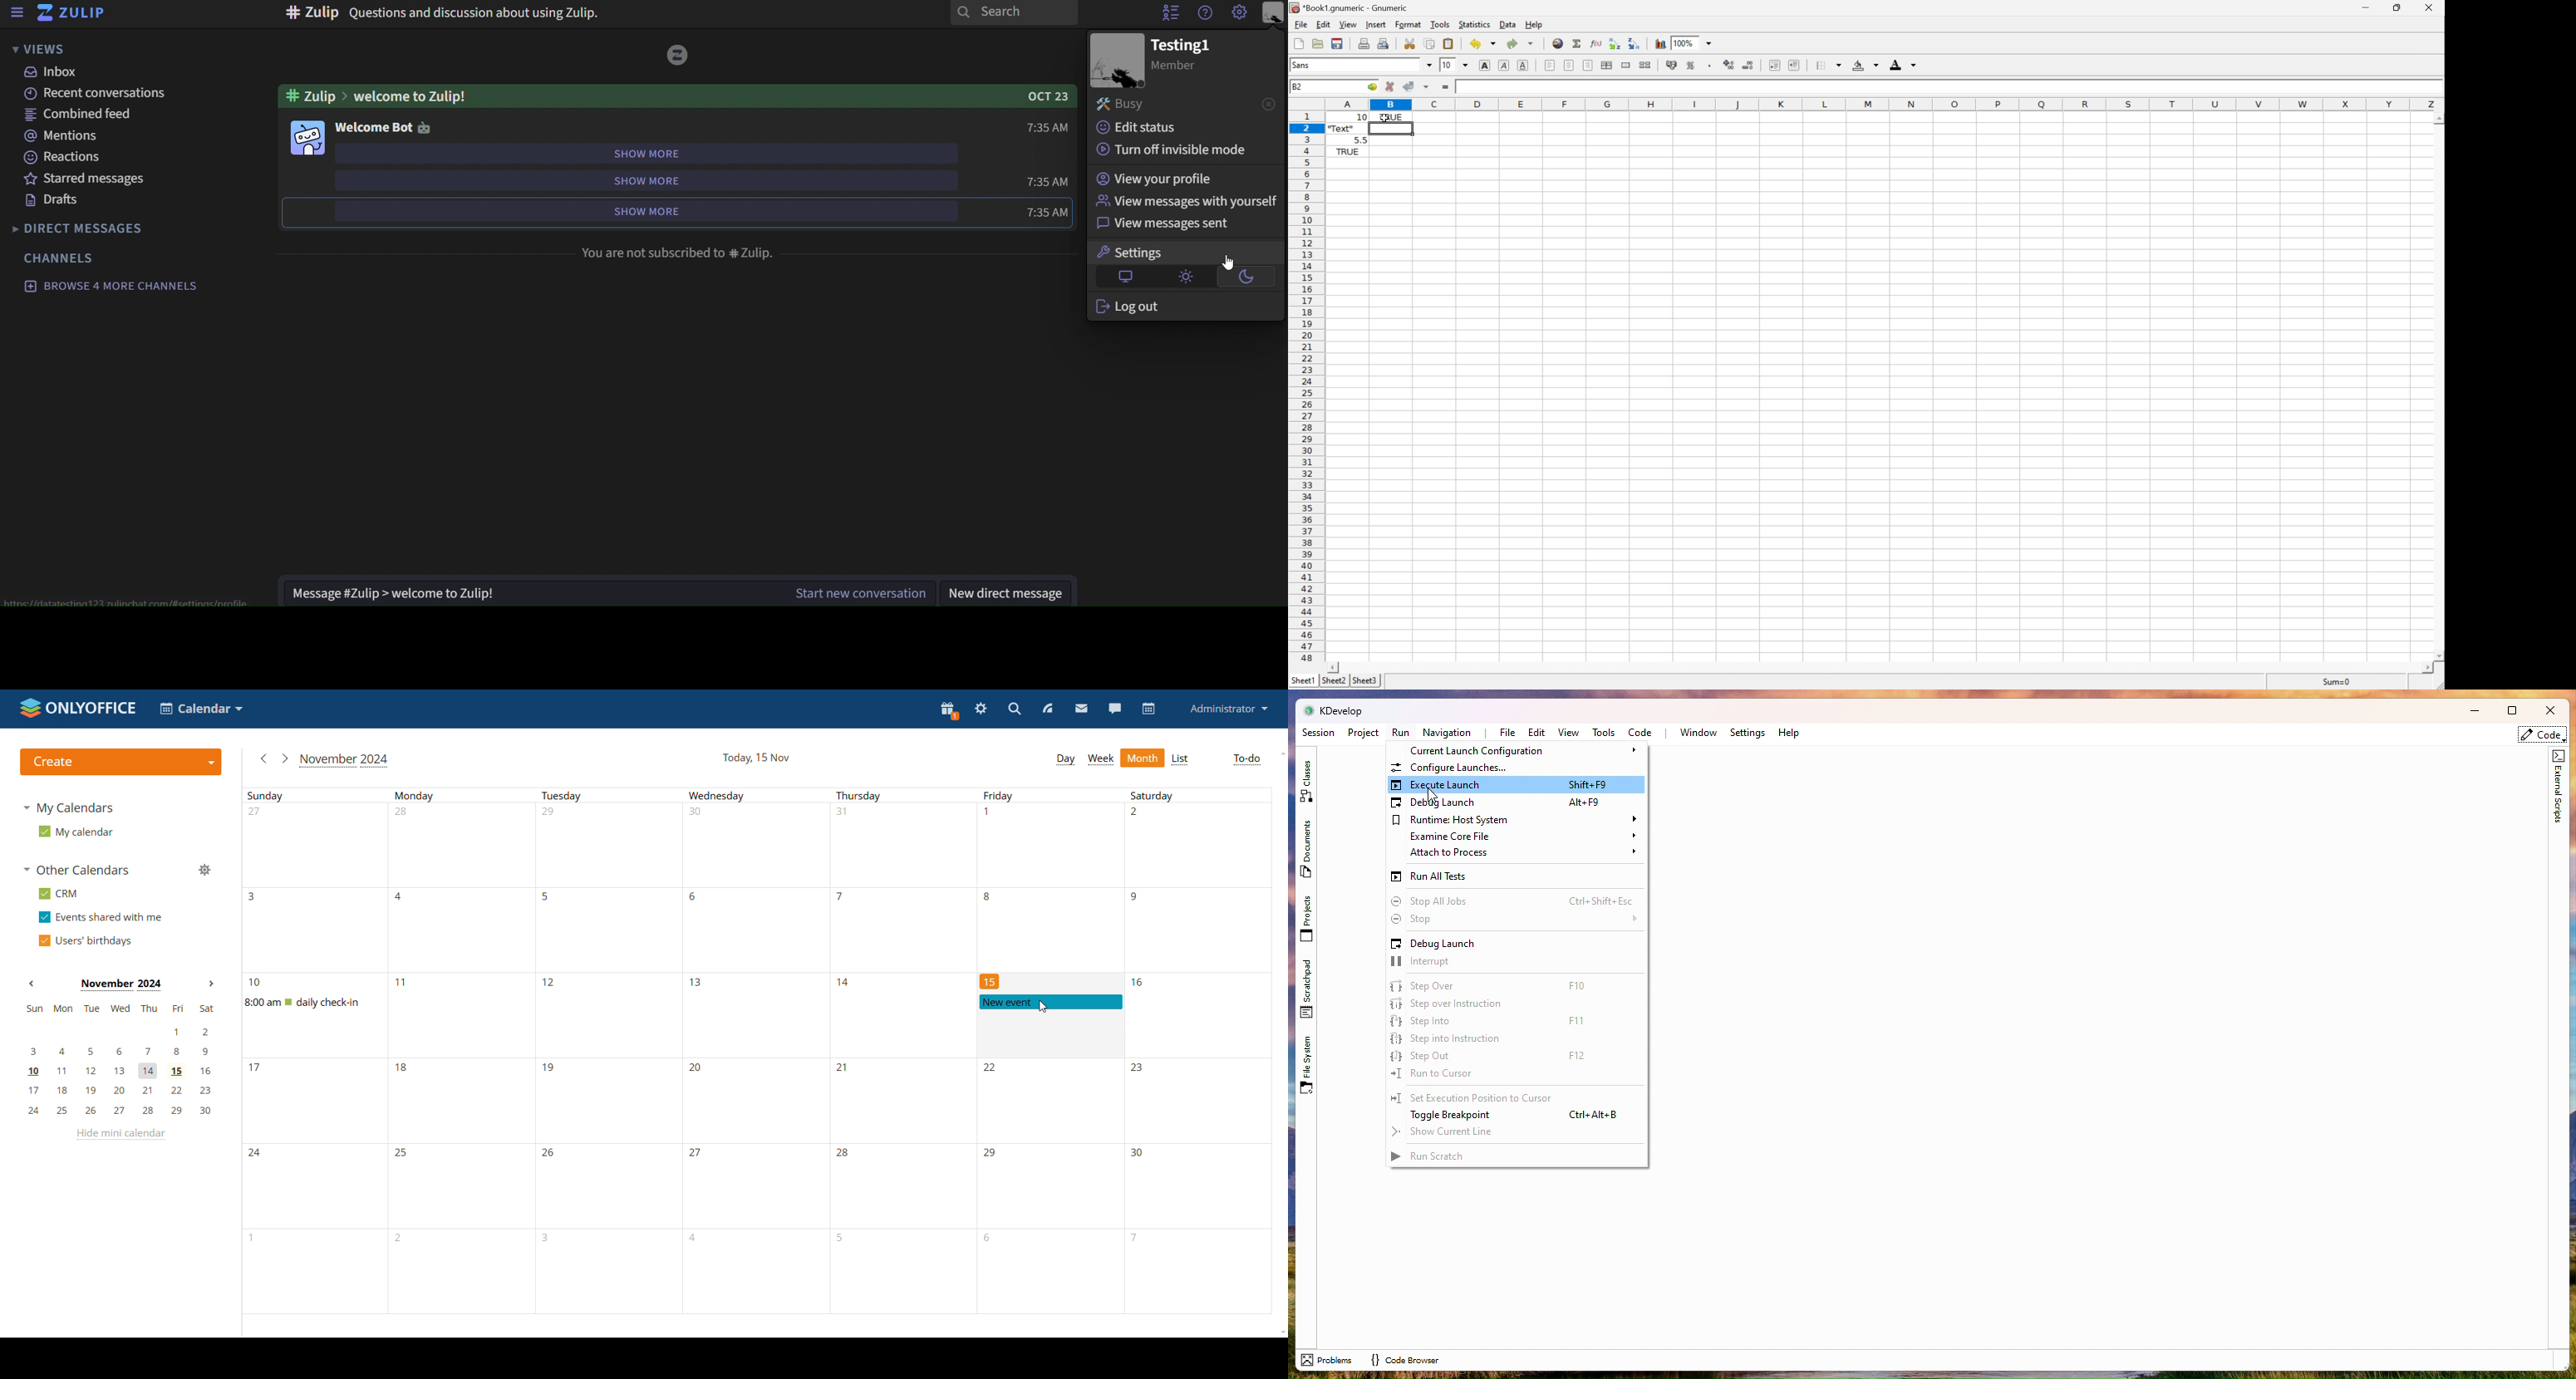  What do you see at coordinates (1486, 65) in the screenshot?
I see `Bold` at bounding box center [1486, 65].